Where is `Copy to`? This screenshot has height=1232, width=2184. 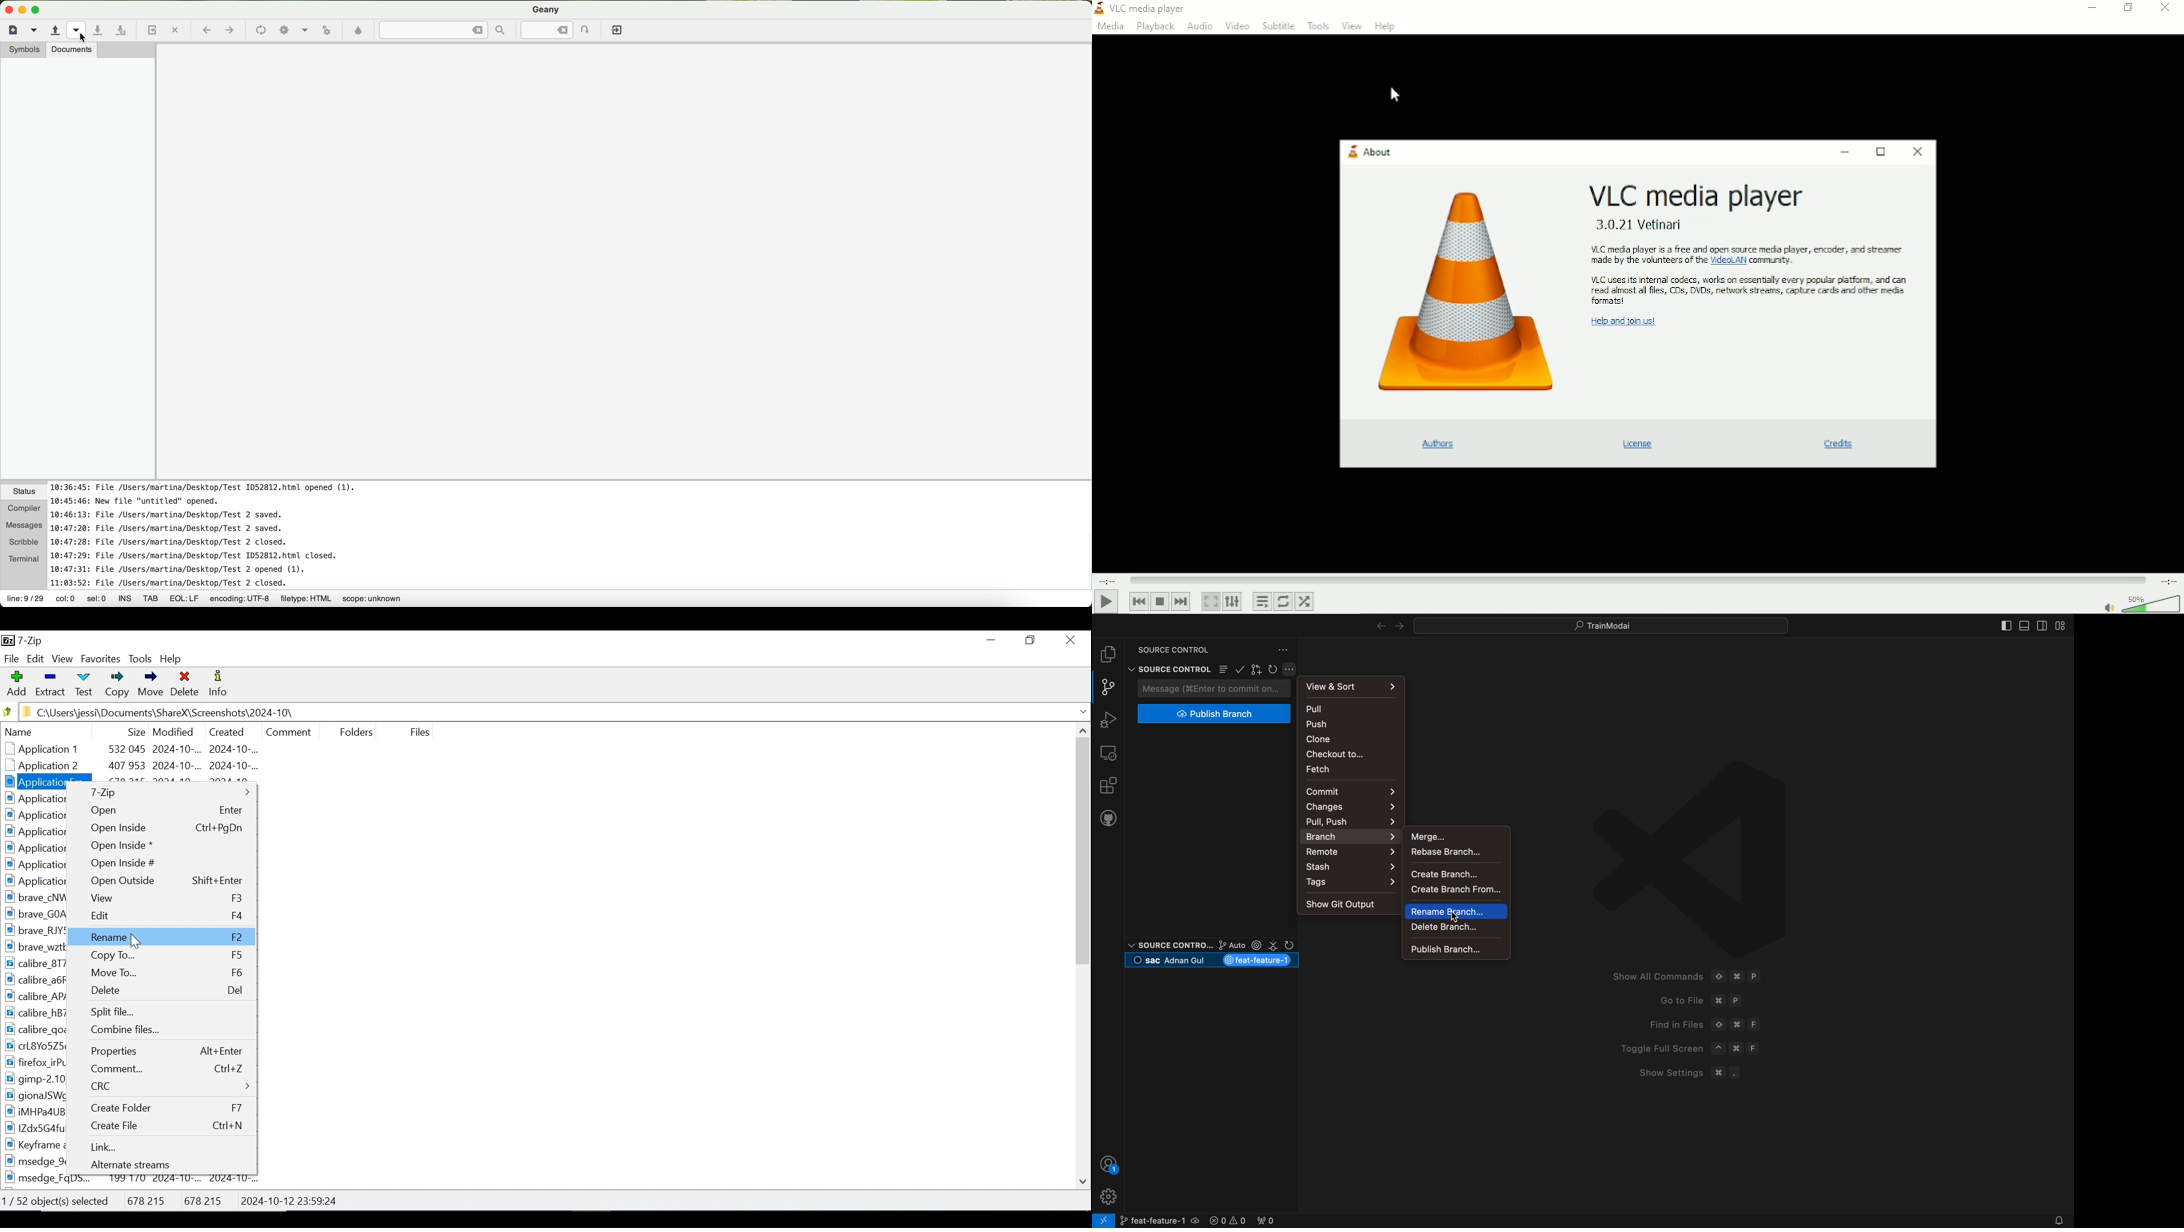 Copy to is located at coordinates (160, 955).